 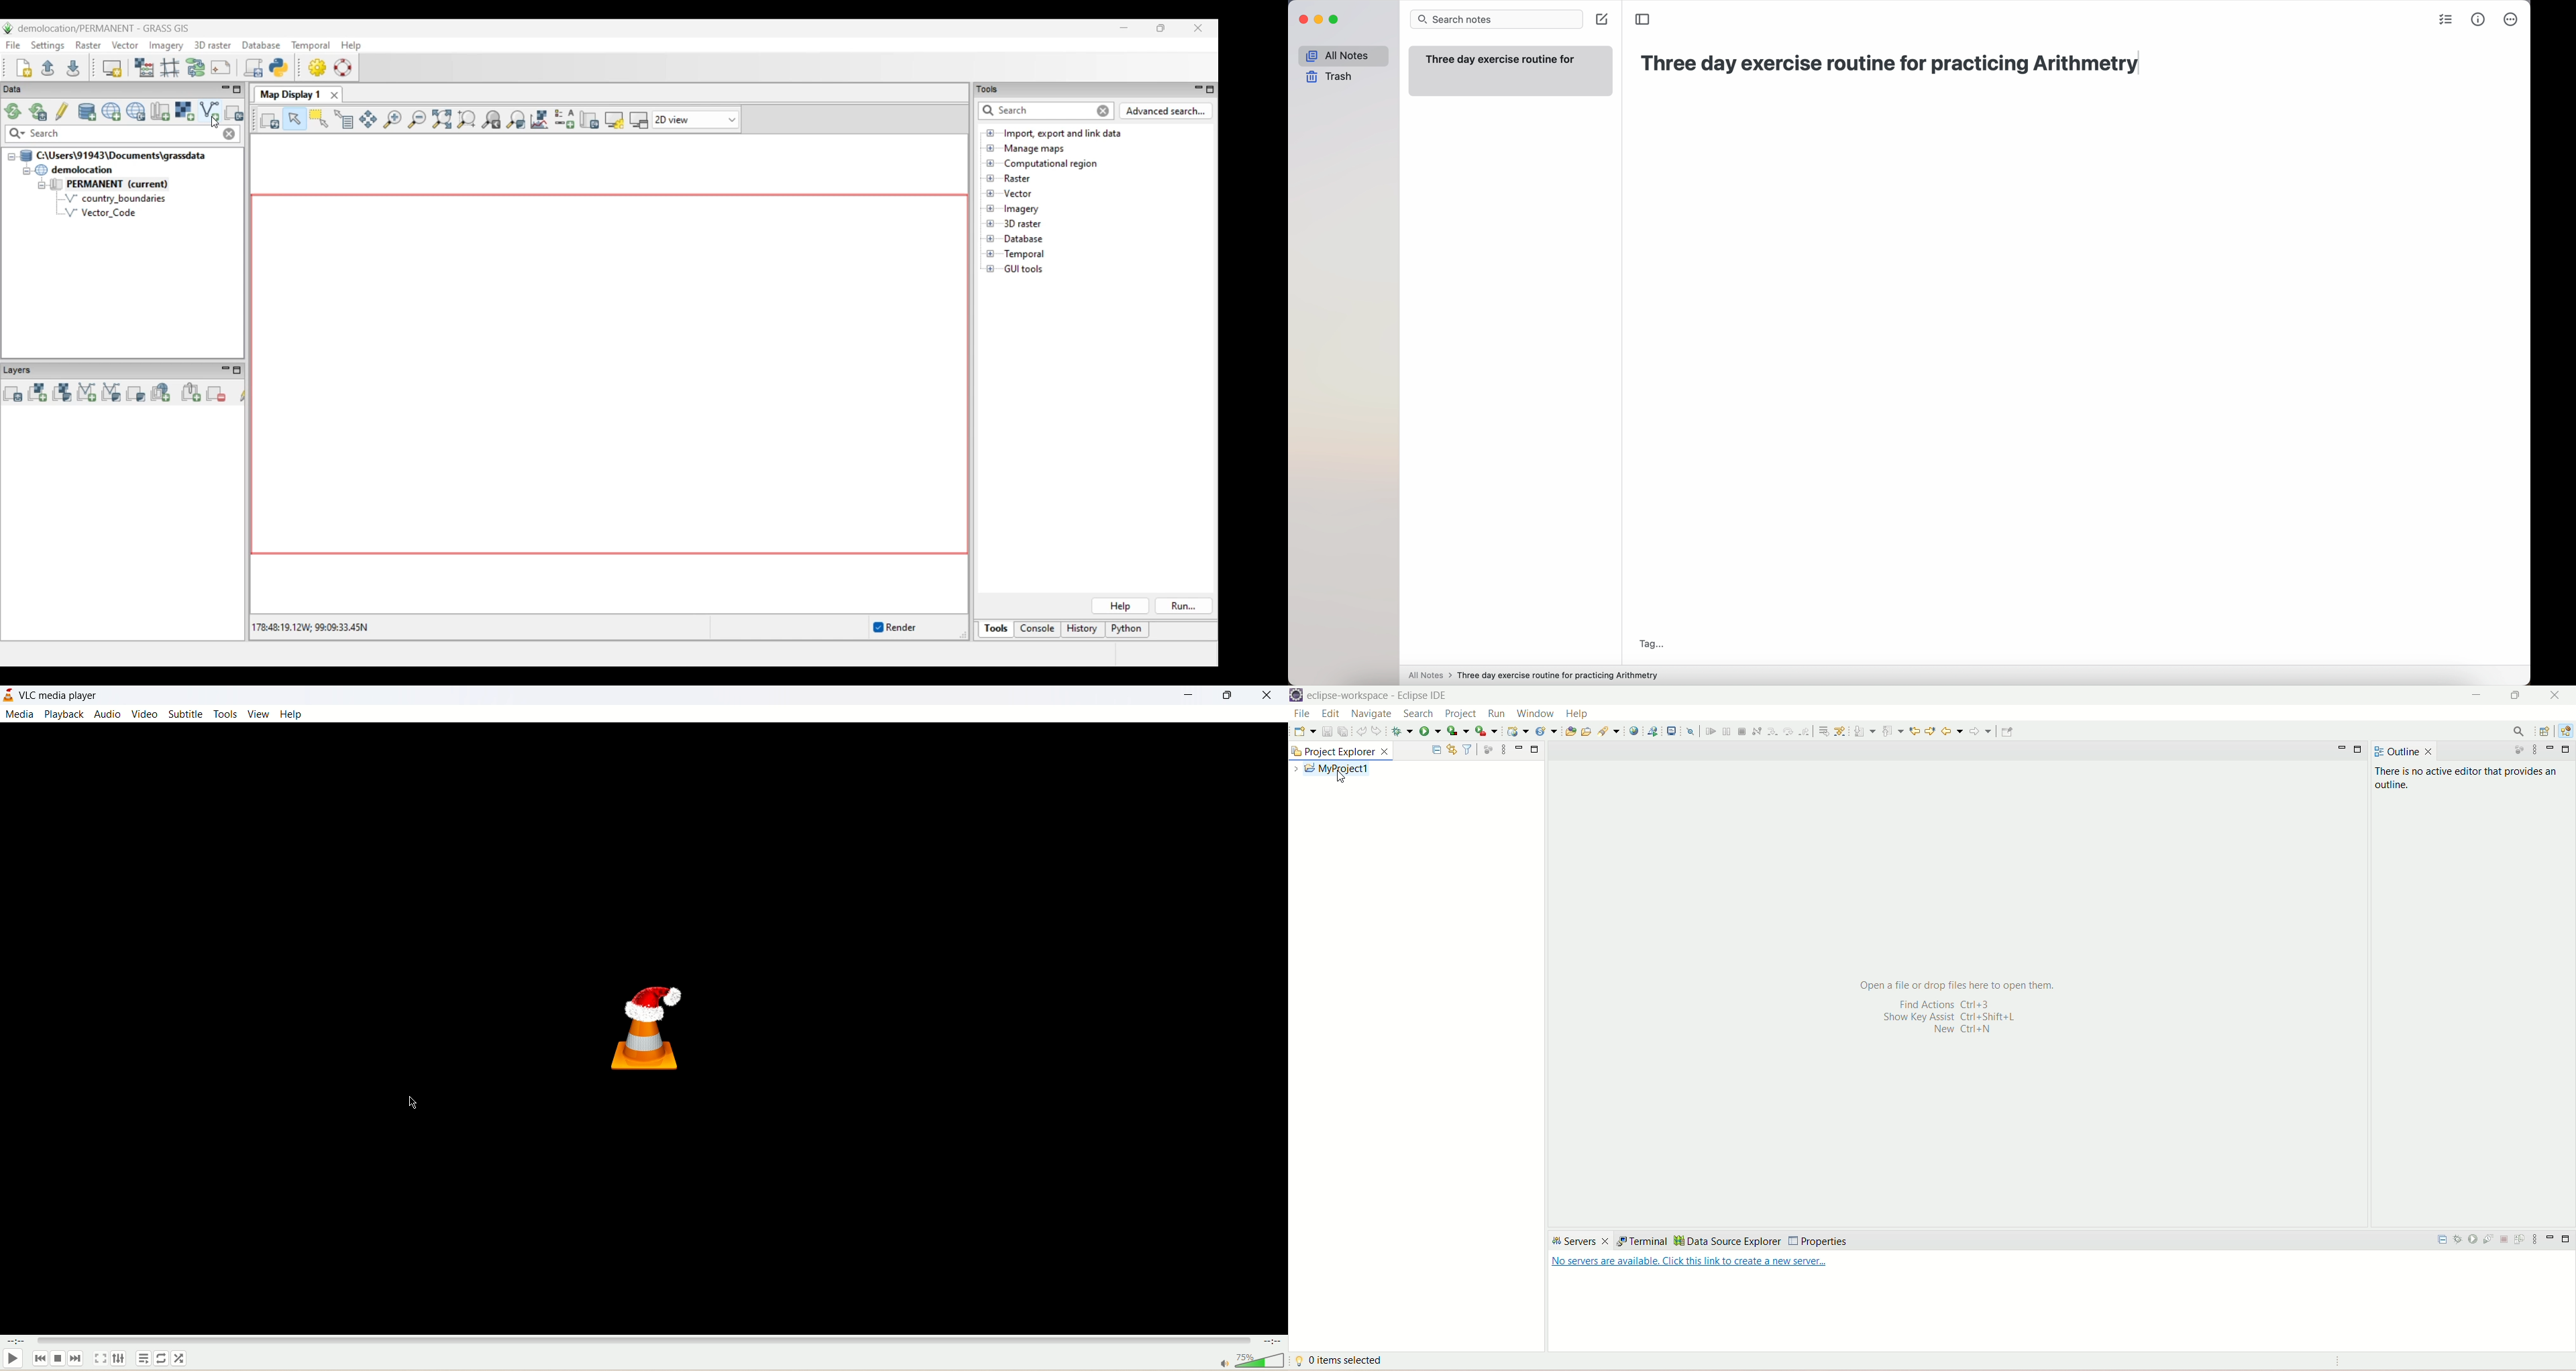 What do you see at coordinates (163, 1358) in the screenshot?
I see `toggle loop` at bounding box center [163, 1358].